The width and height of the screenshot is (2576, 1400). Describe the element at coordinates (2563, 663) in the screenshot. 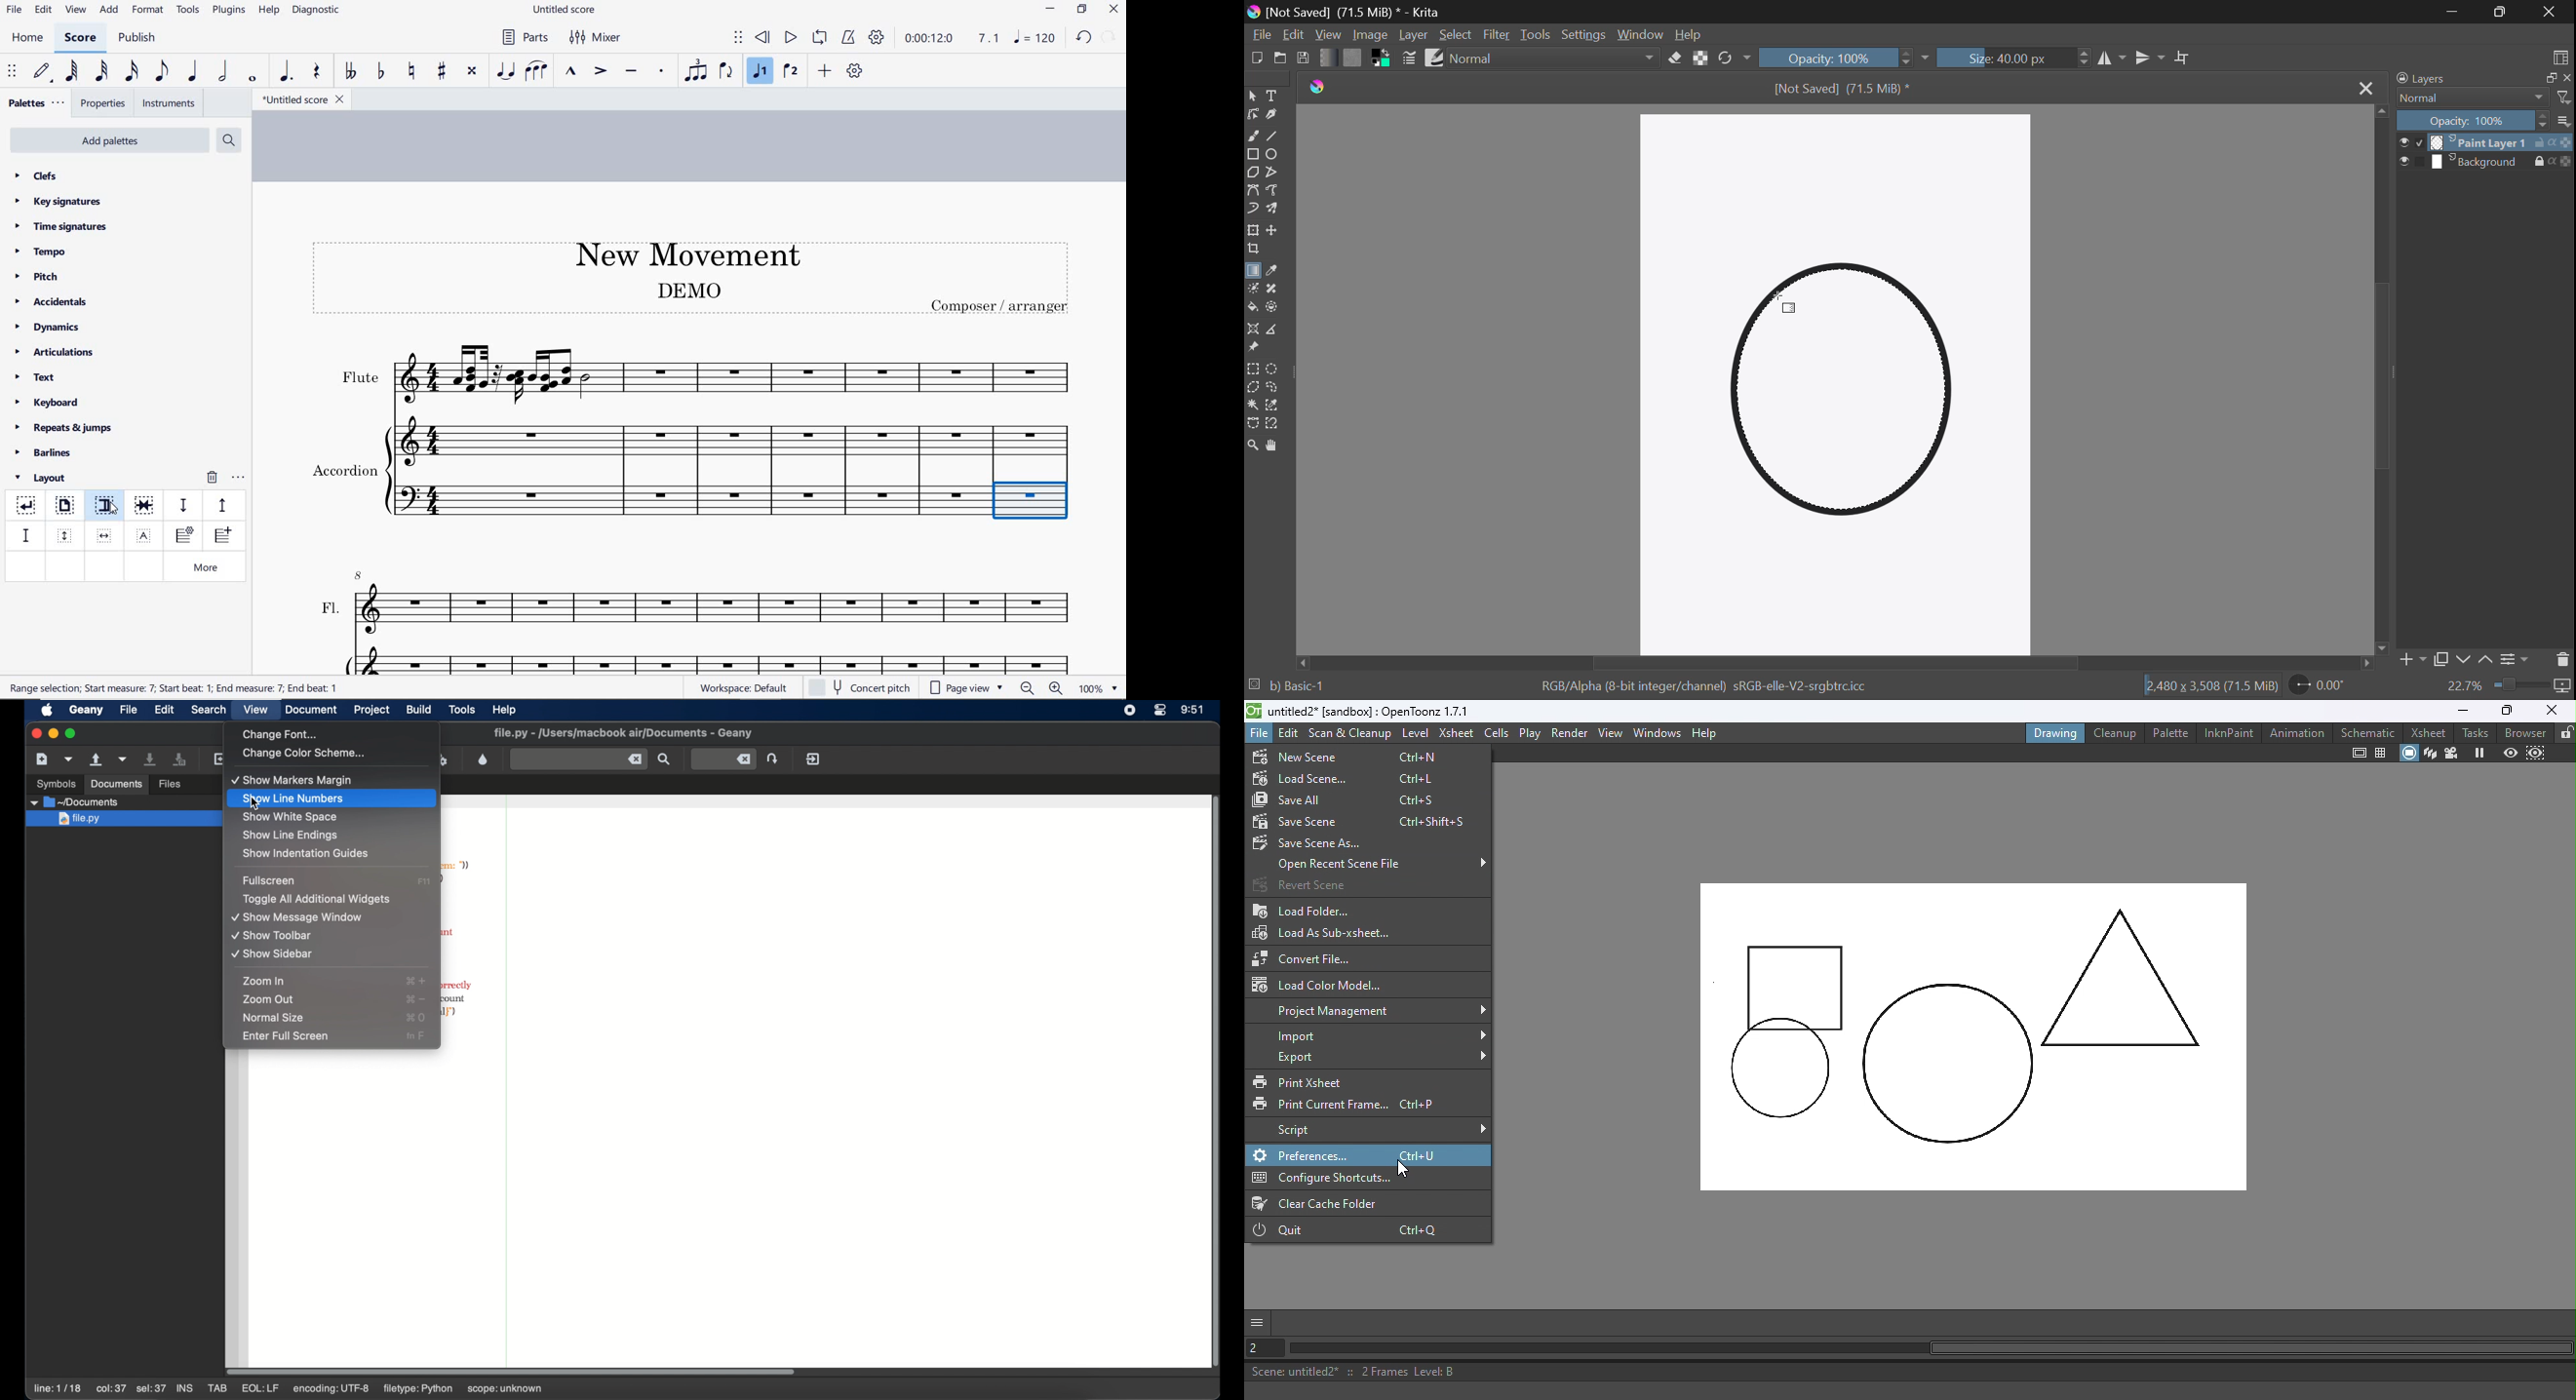

I see `Delete Layer` at that location.